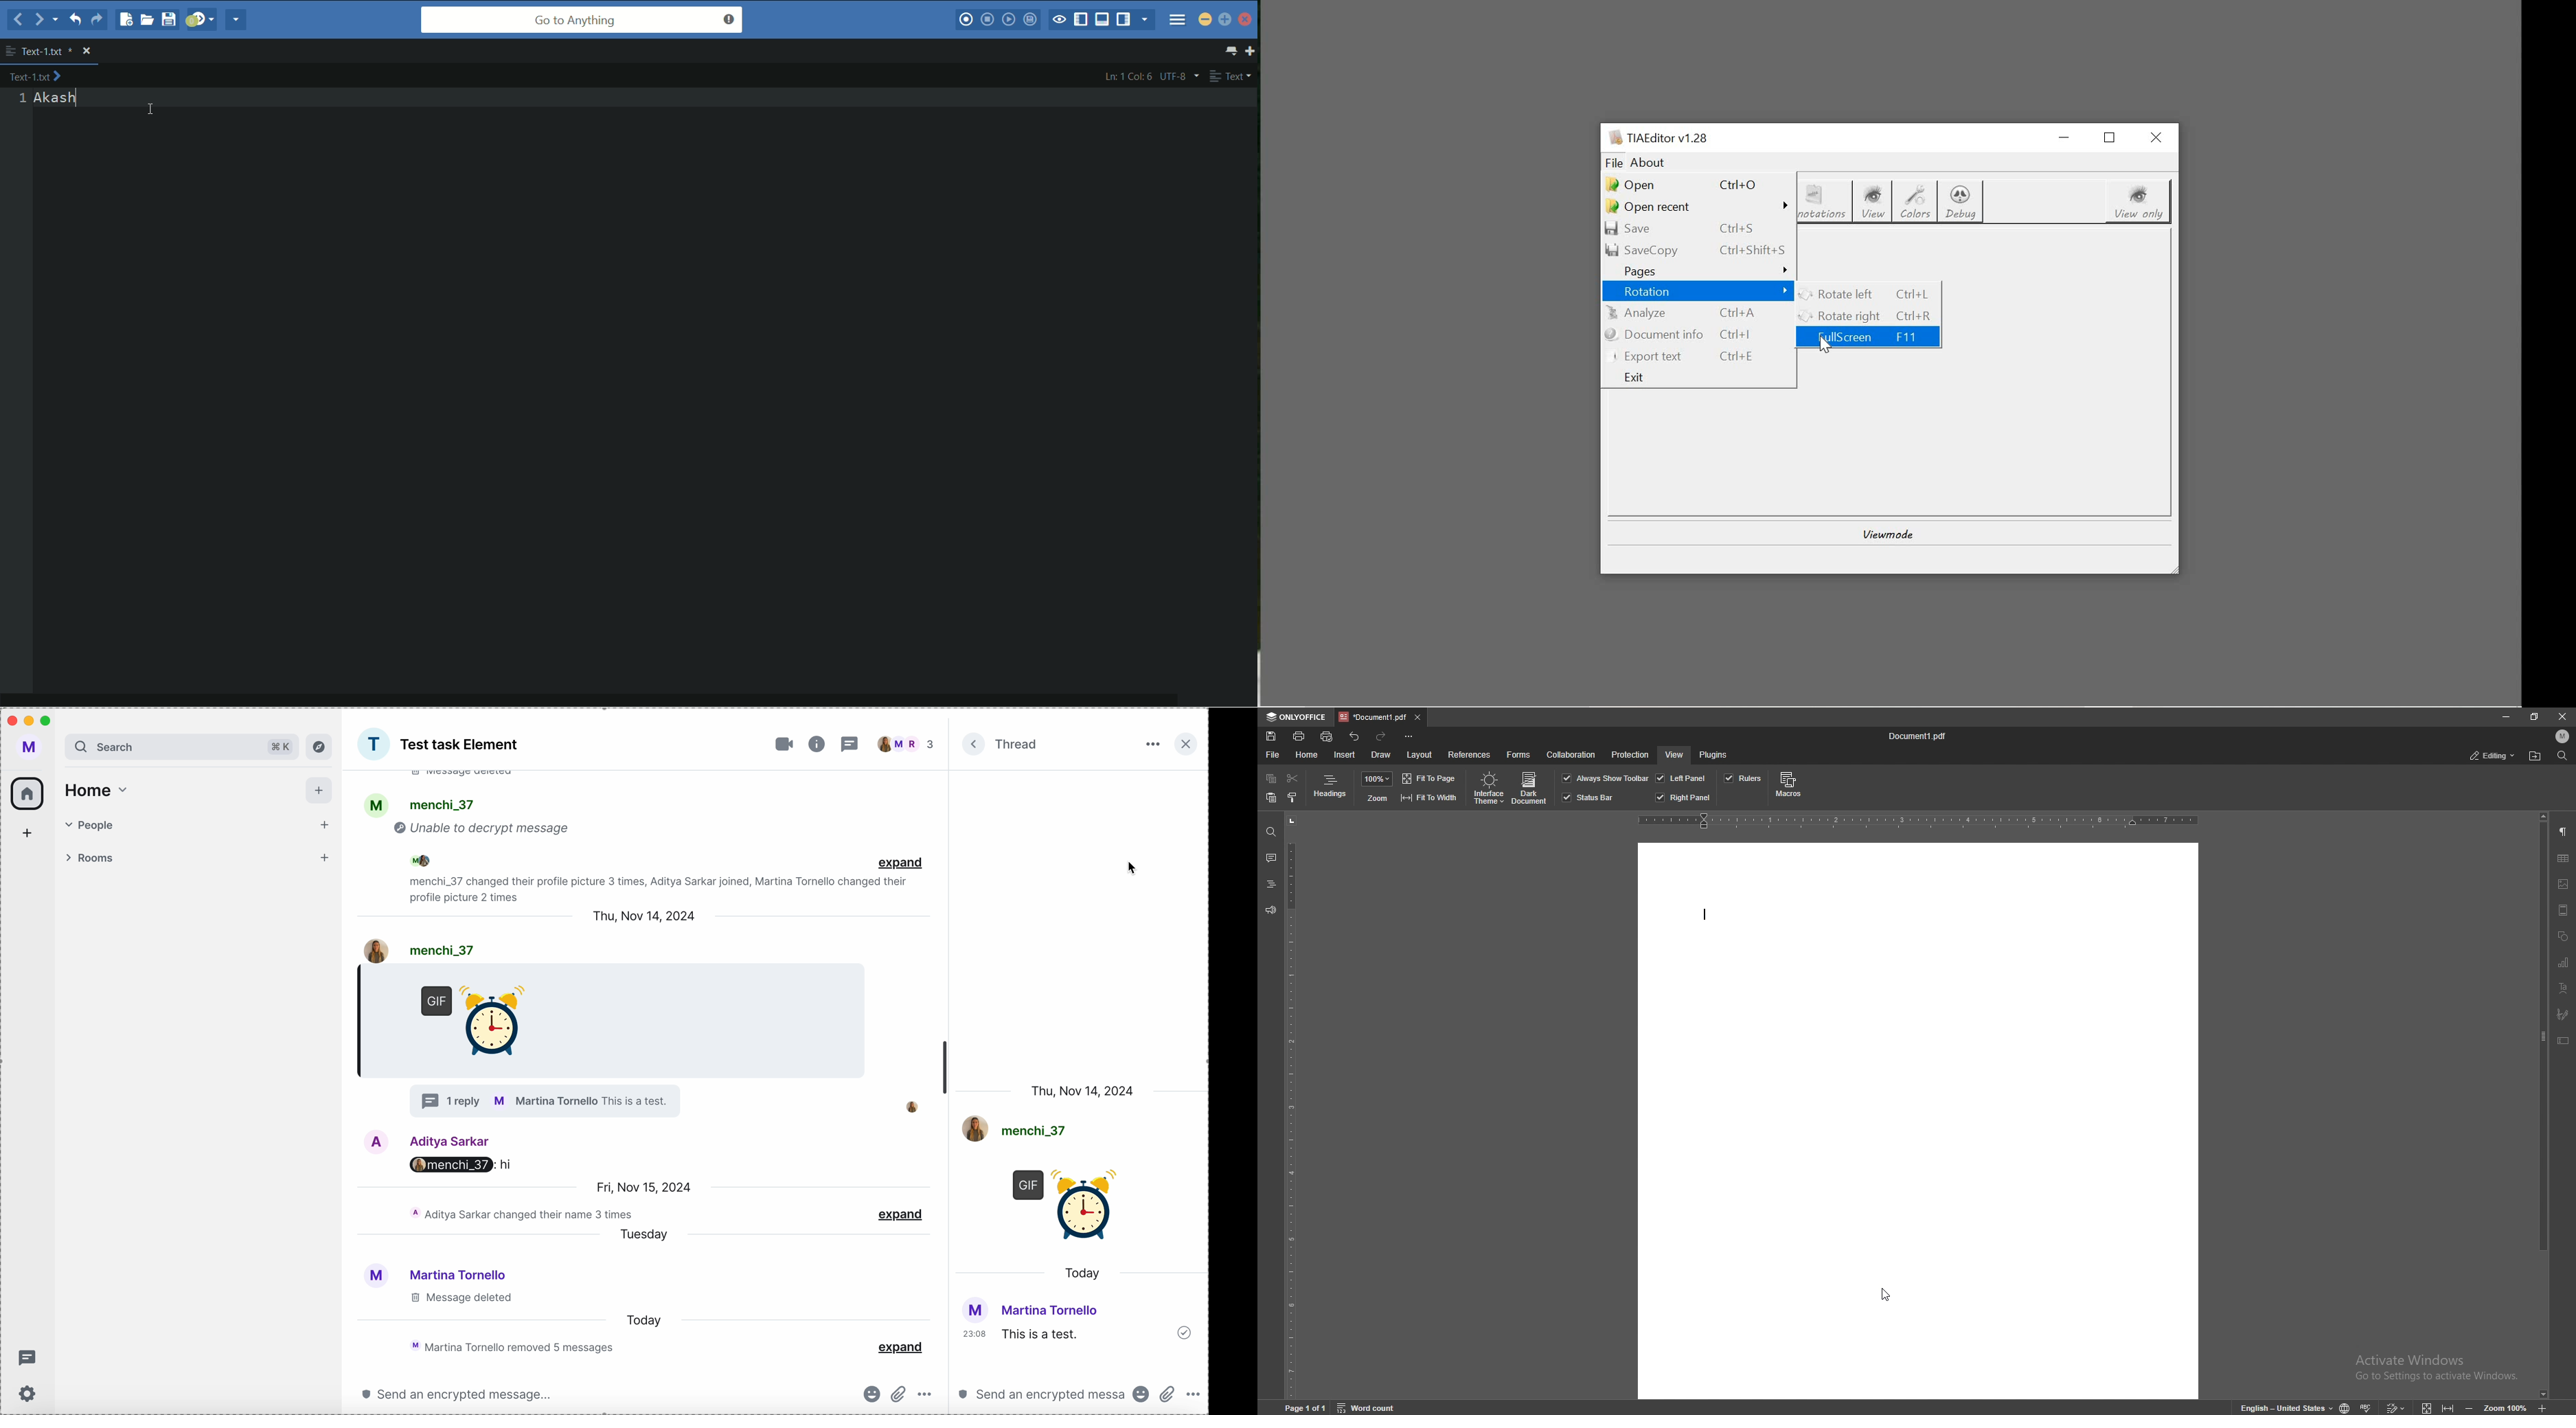 The image size is (2576, 1428). What do you see at coordinates (1079, 1327) in the screenshot?
I see `message sended` at bounding box center [1079, 1327].